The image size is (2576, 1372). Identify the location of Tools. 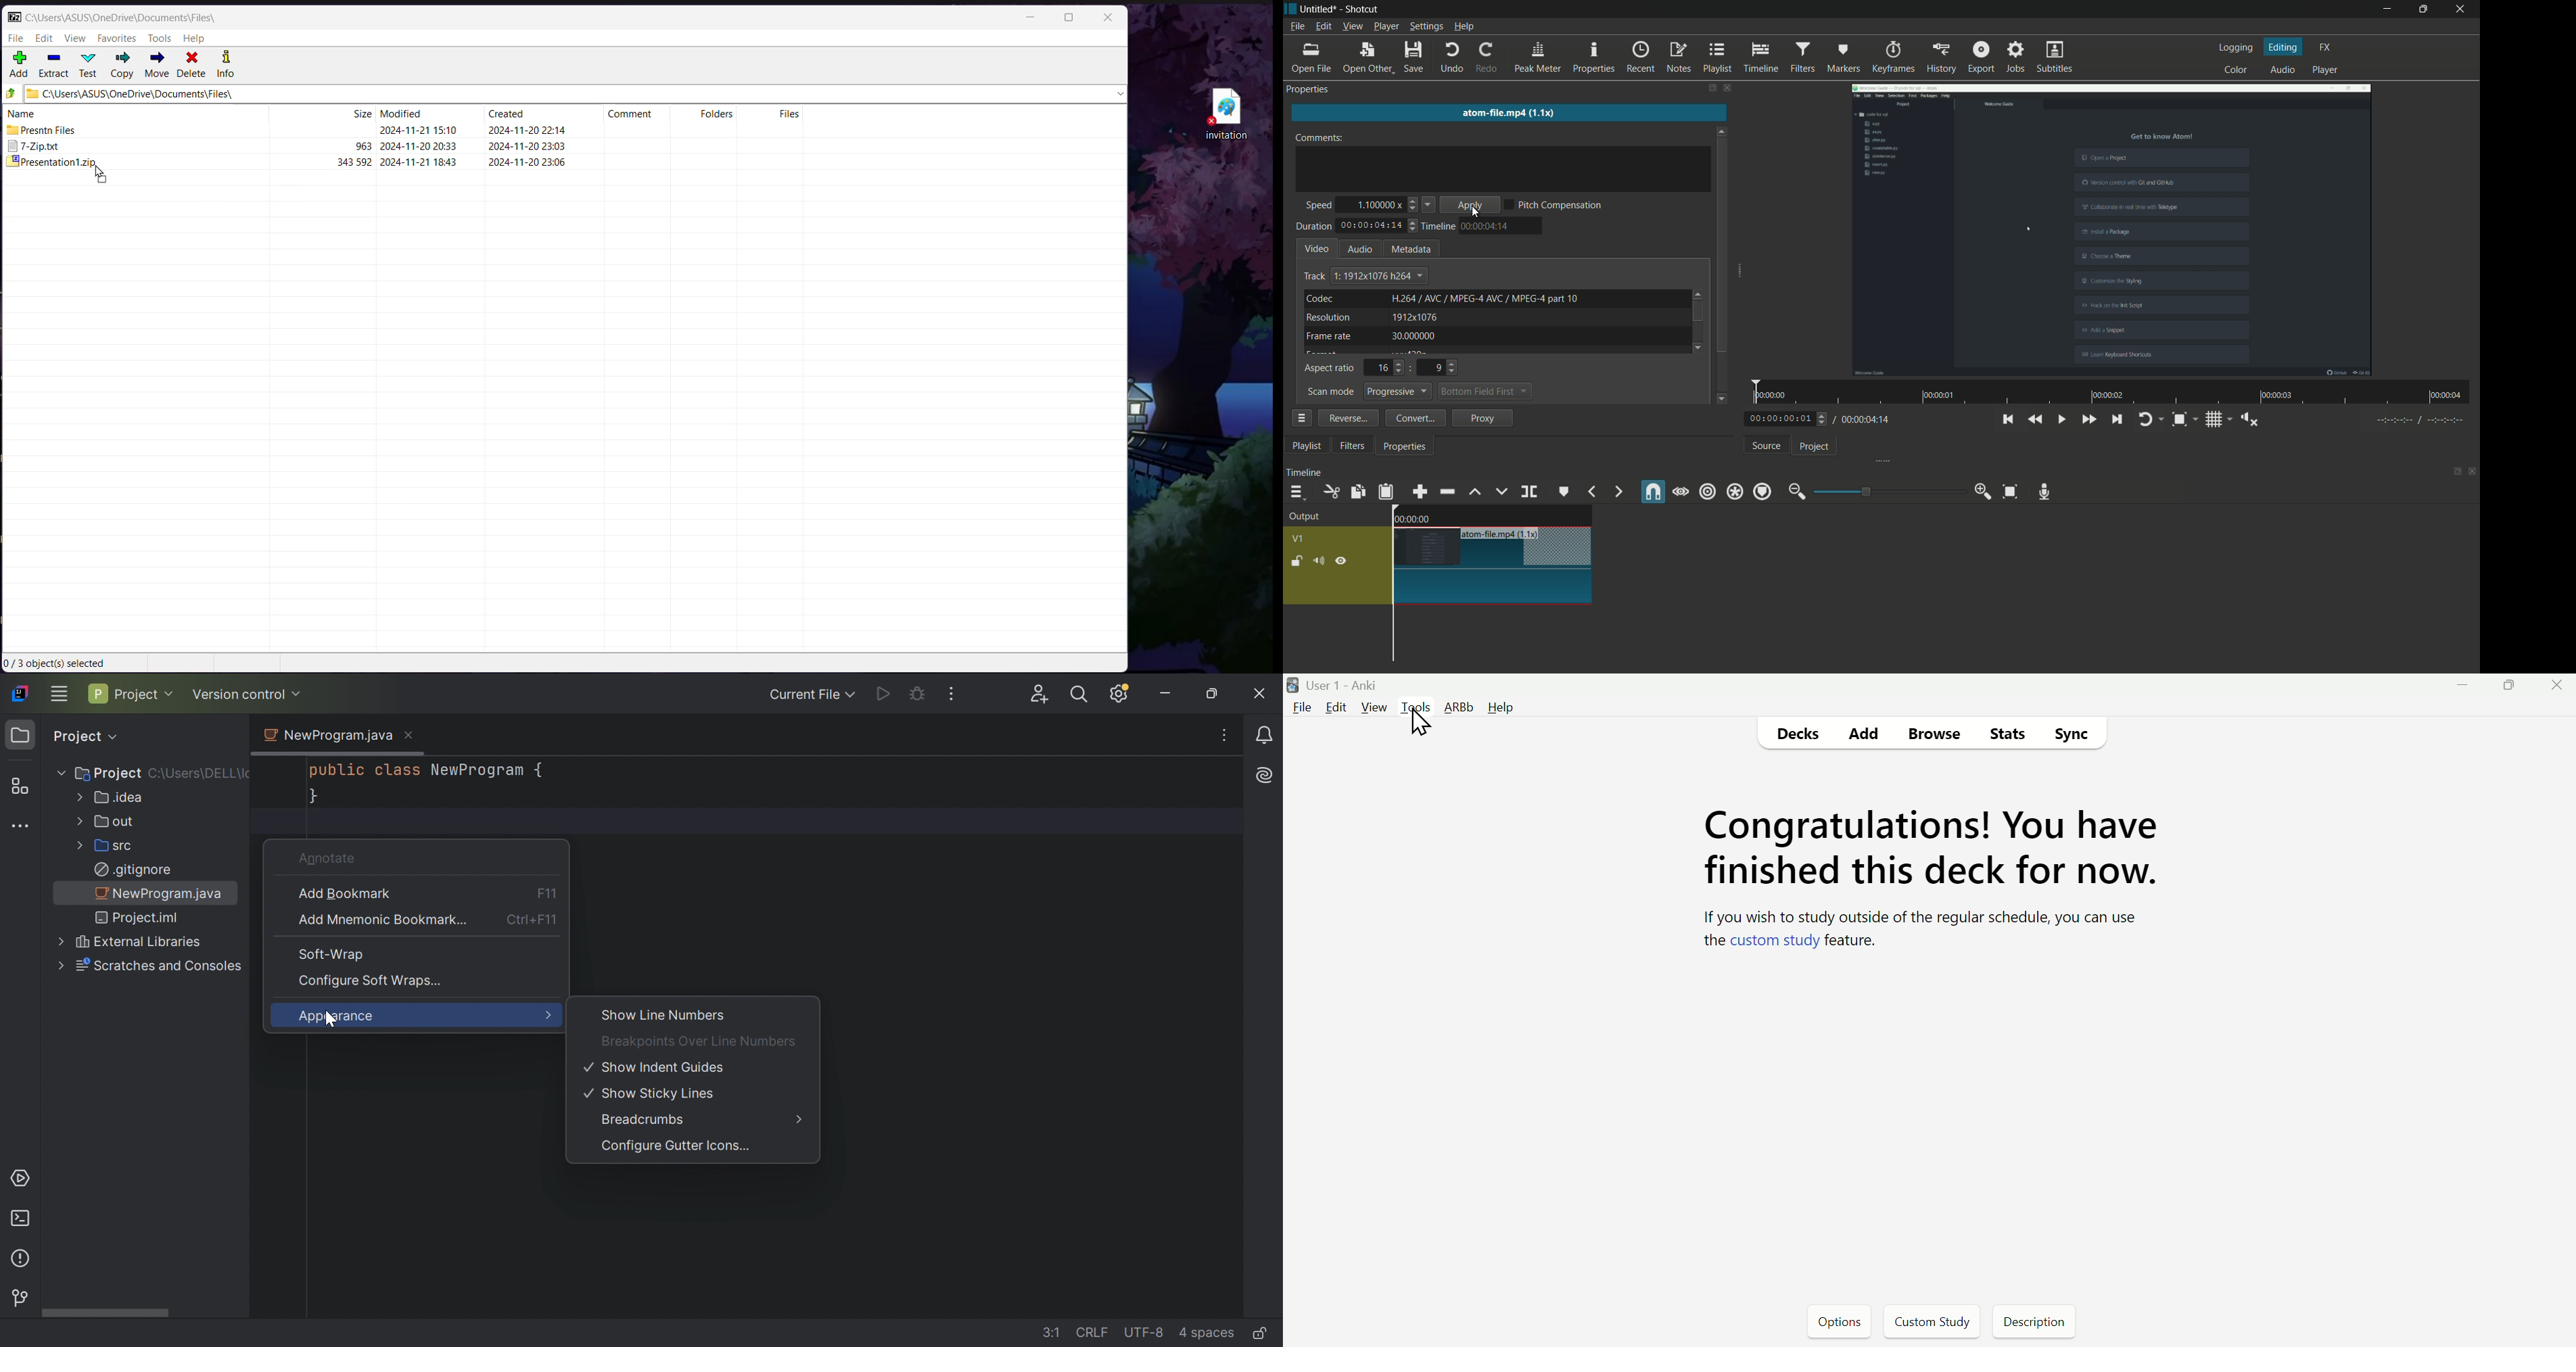
(1417, 707).